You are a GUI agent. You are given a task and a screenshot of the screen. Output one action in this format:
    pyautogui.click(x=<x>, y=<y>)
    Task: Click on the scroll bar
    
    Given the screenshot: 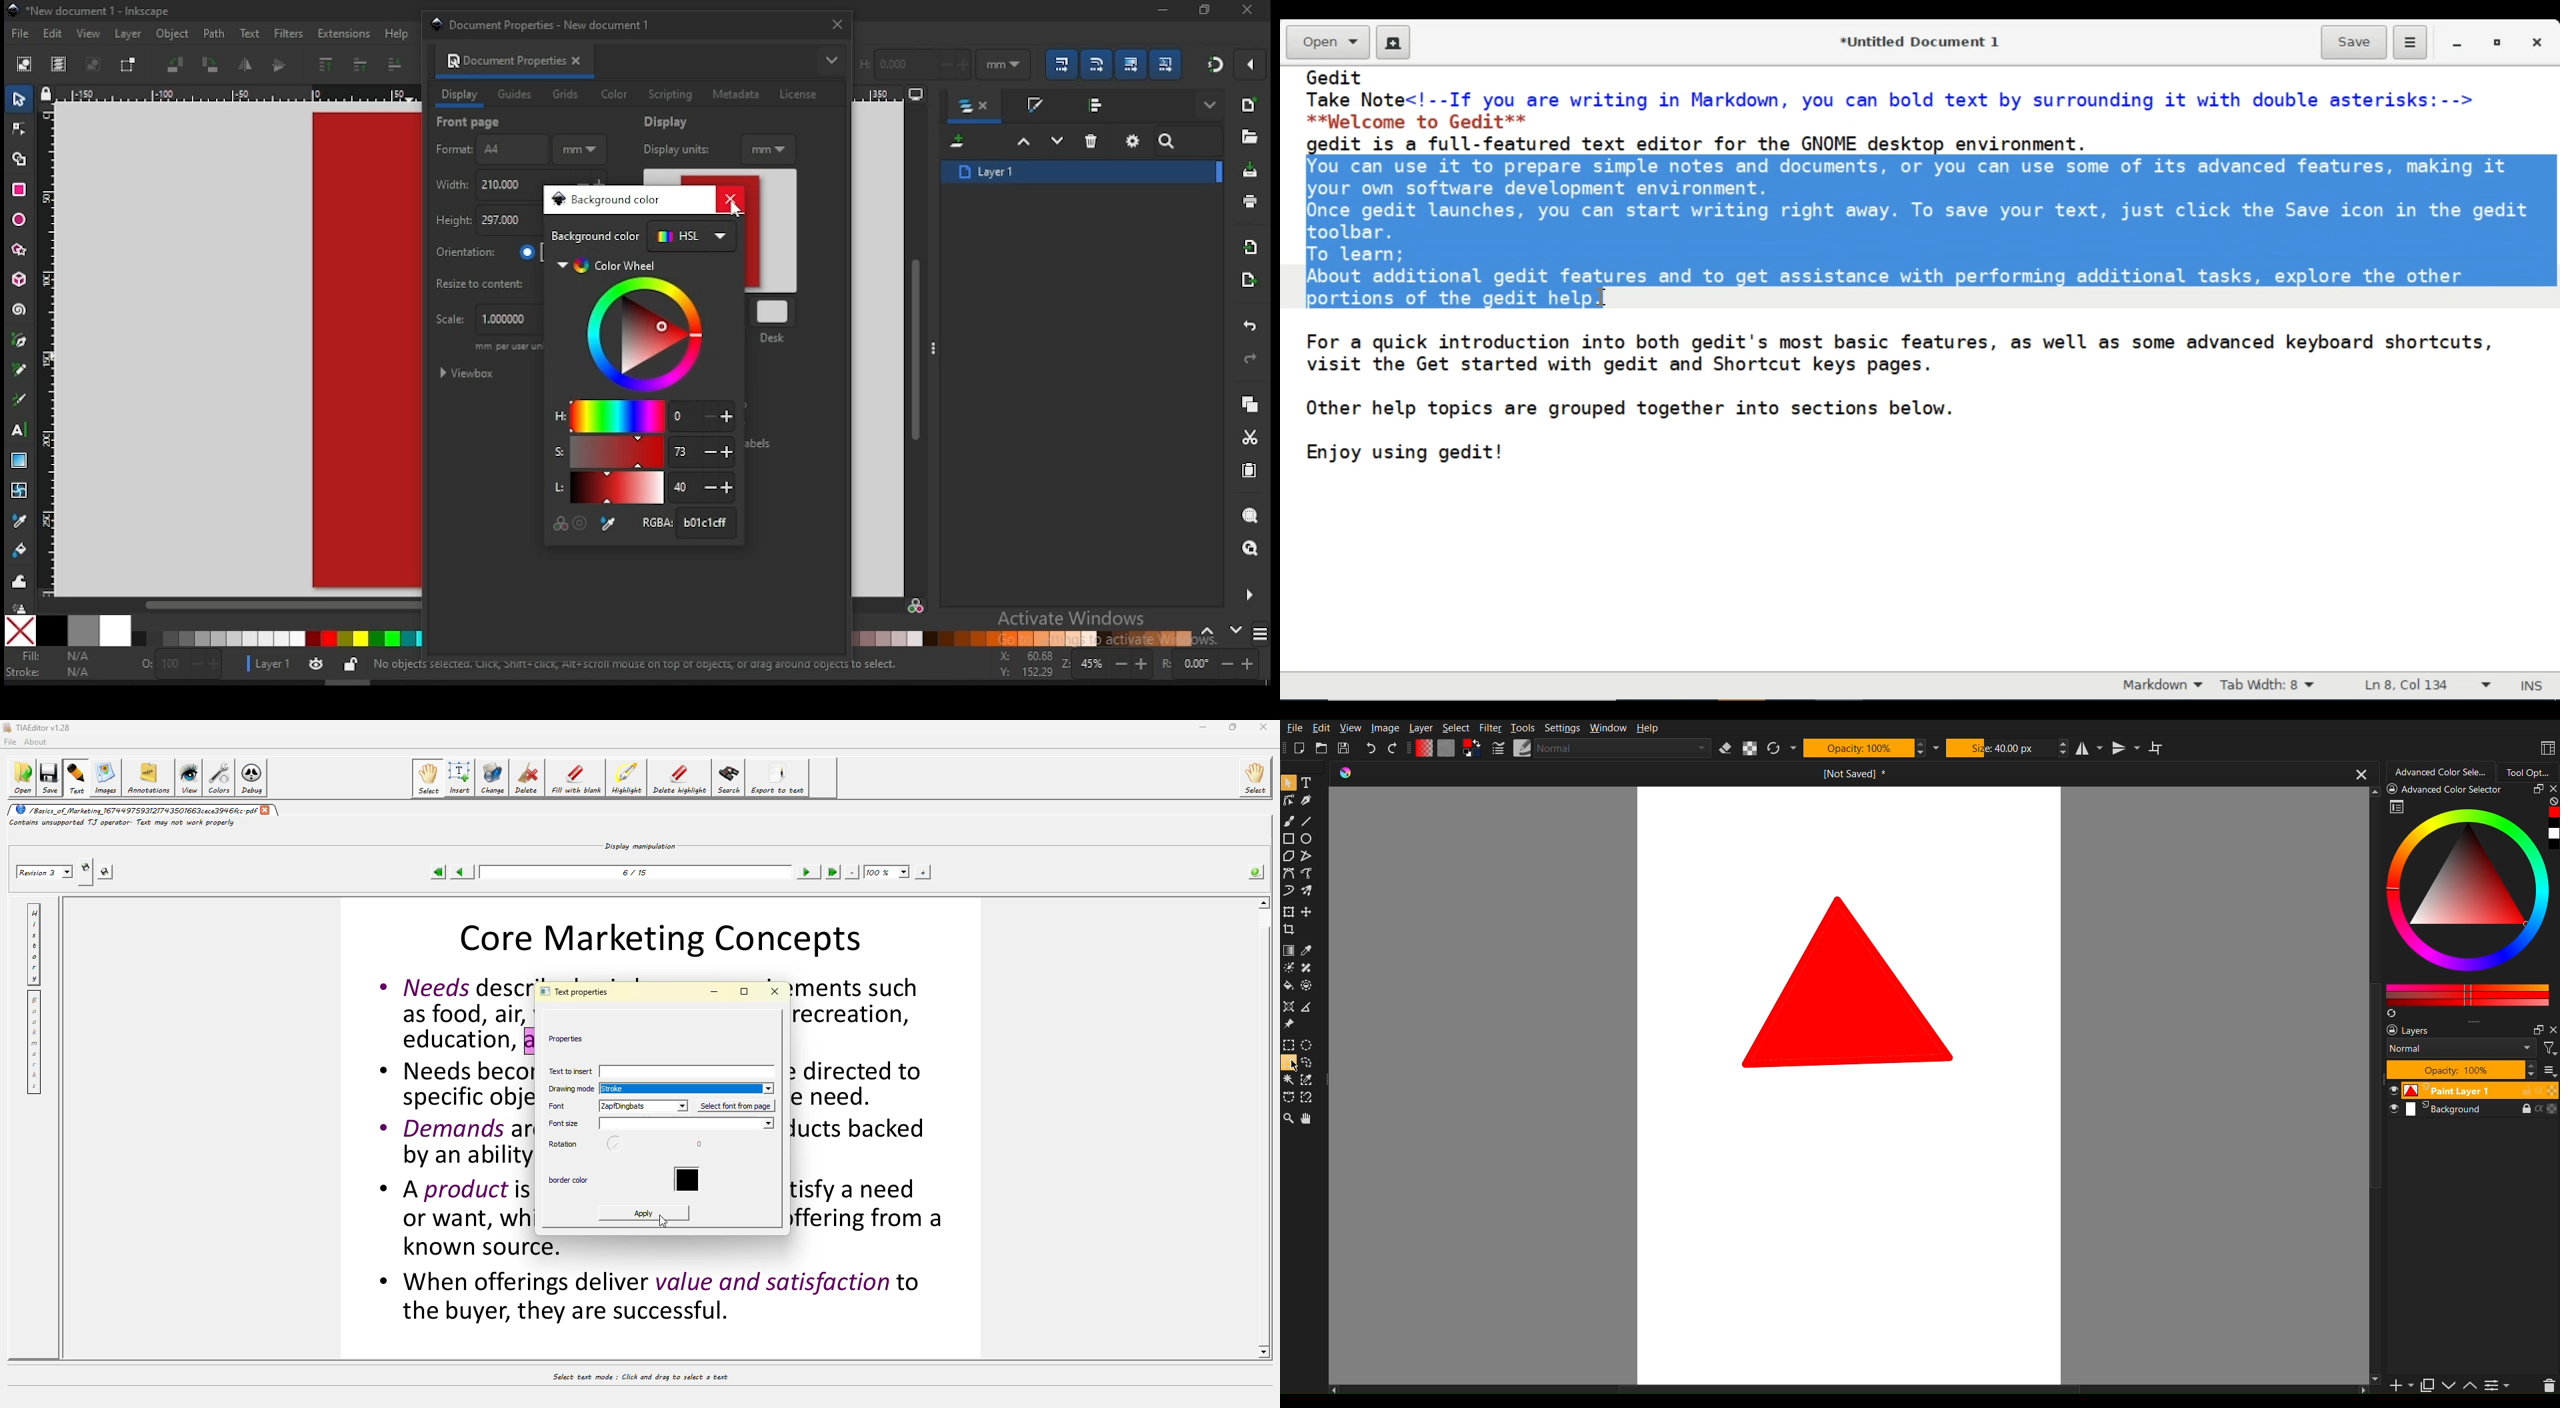 What is the action you would take?
    pyautogui.click(x=917, y=348)
    